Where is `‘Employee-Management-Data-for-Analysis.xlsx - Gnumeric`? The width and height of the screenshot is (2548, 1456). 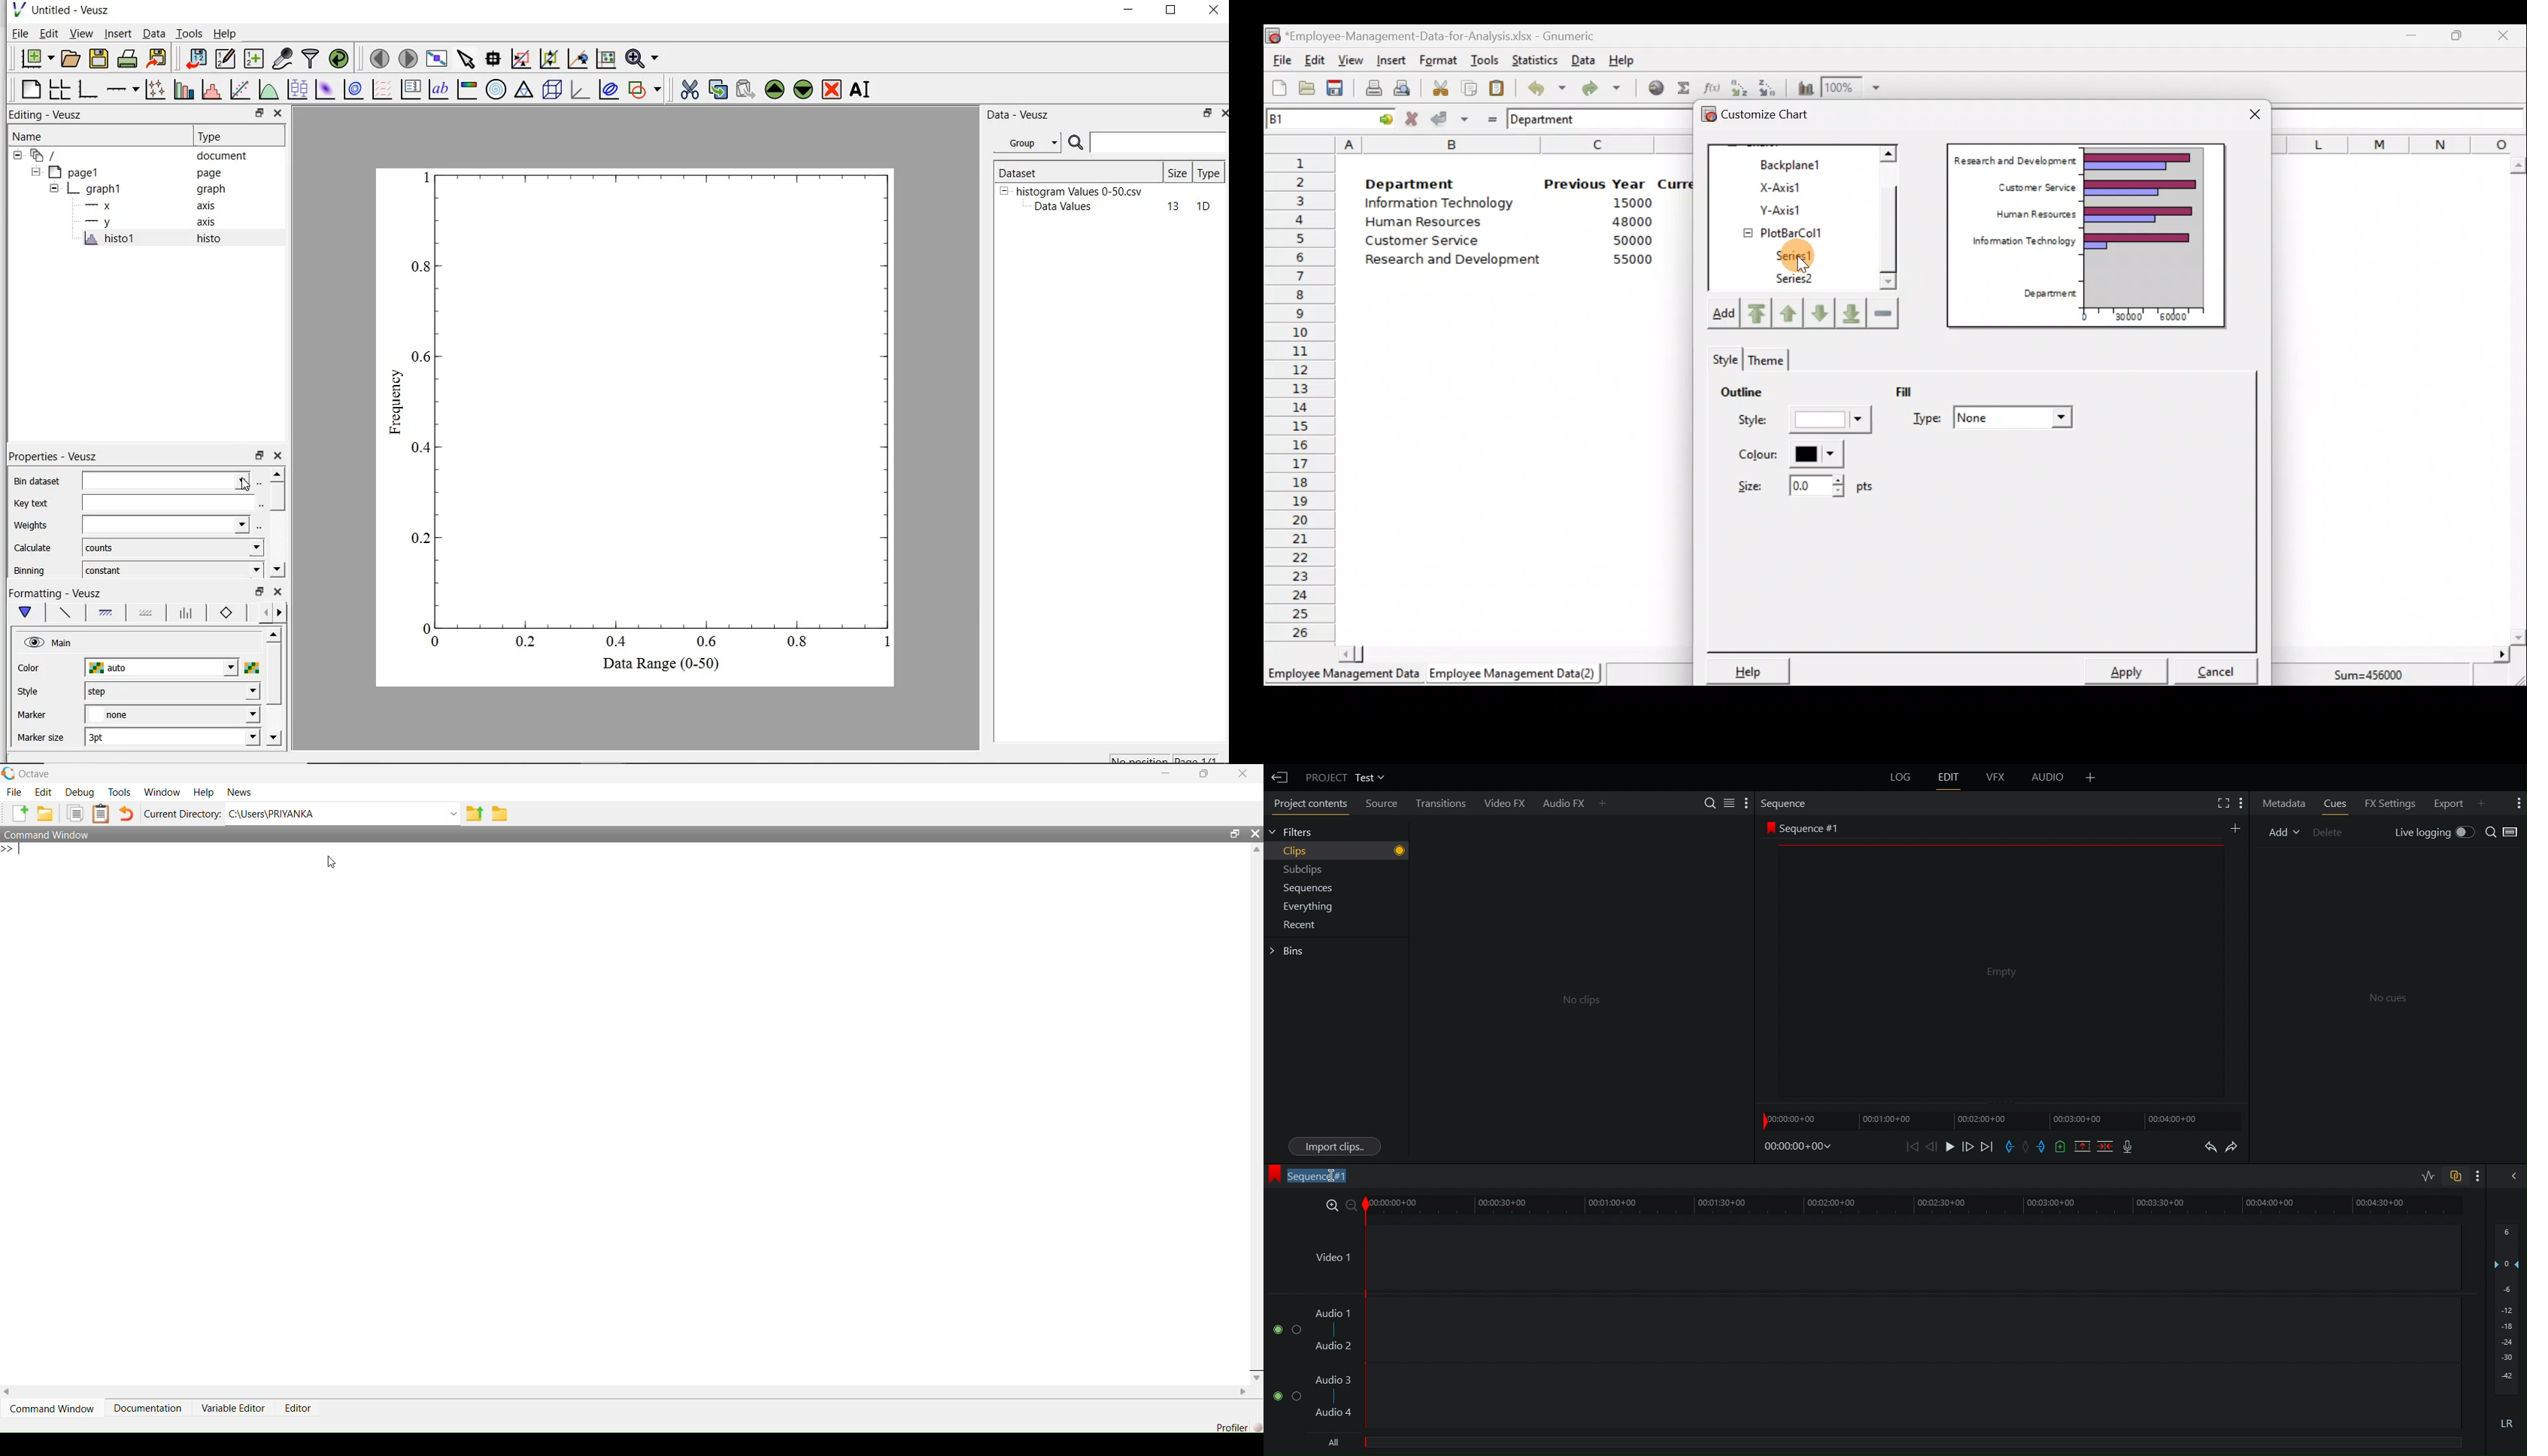
‘Employee-Management-Data-for-Analysis.xlsx - Gnumeric is located at coordinates (1444, 35).